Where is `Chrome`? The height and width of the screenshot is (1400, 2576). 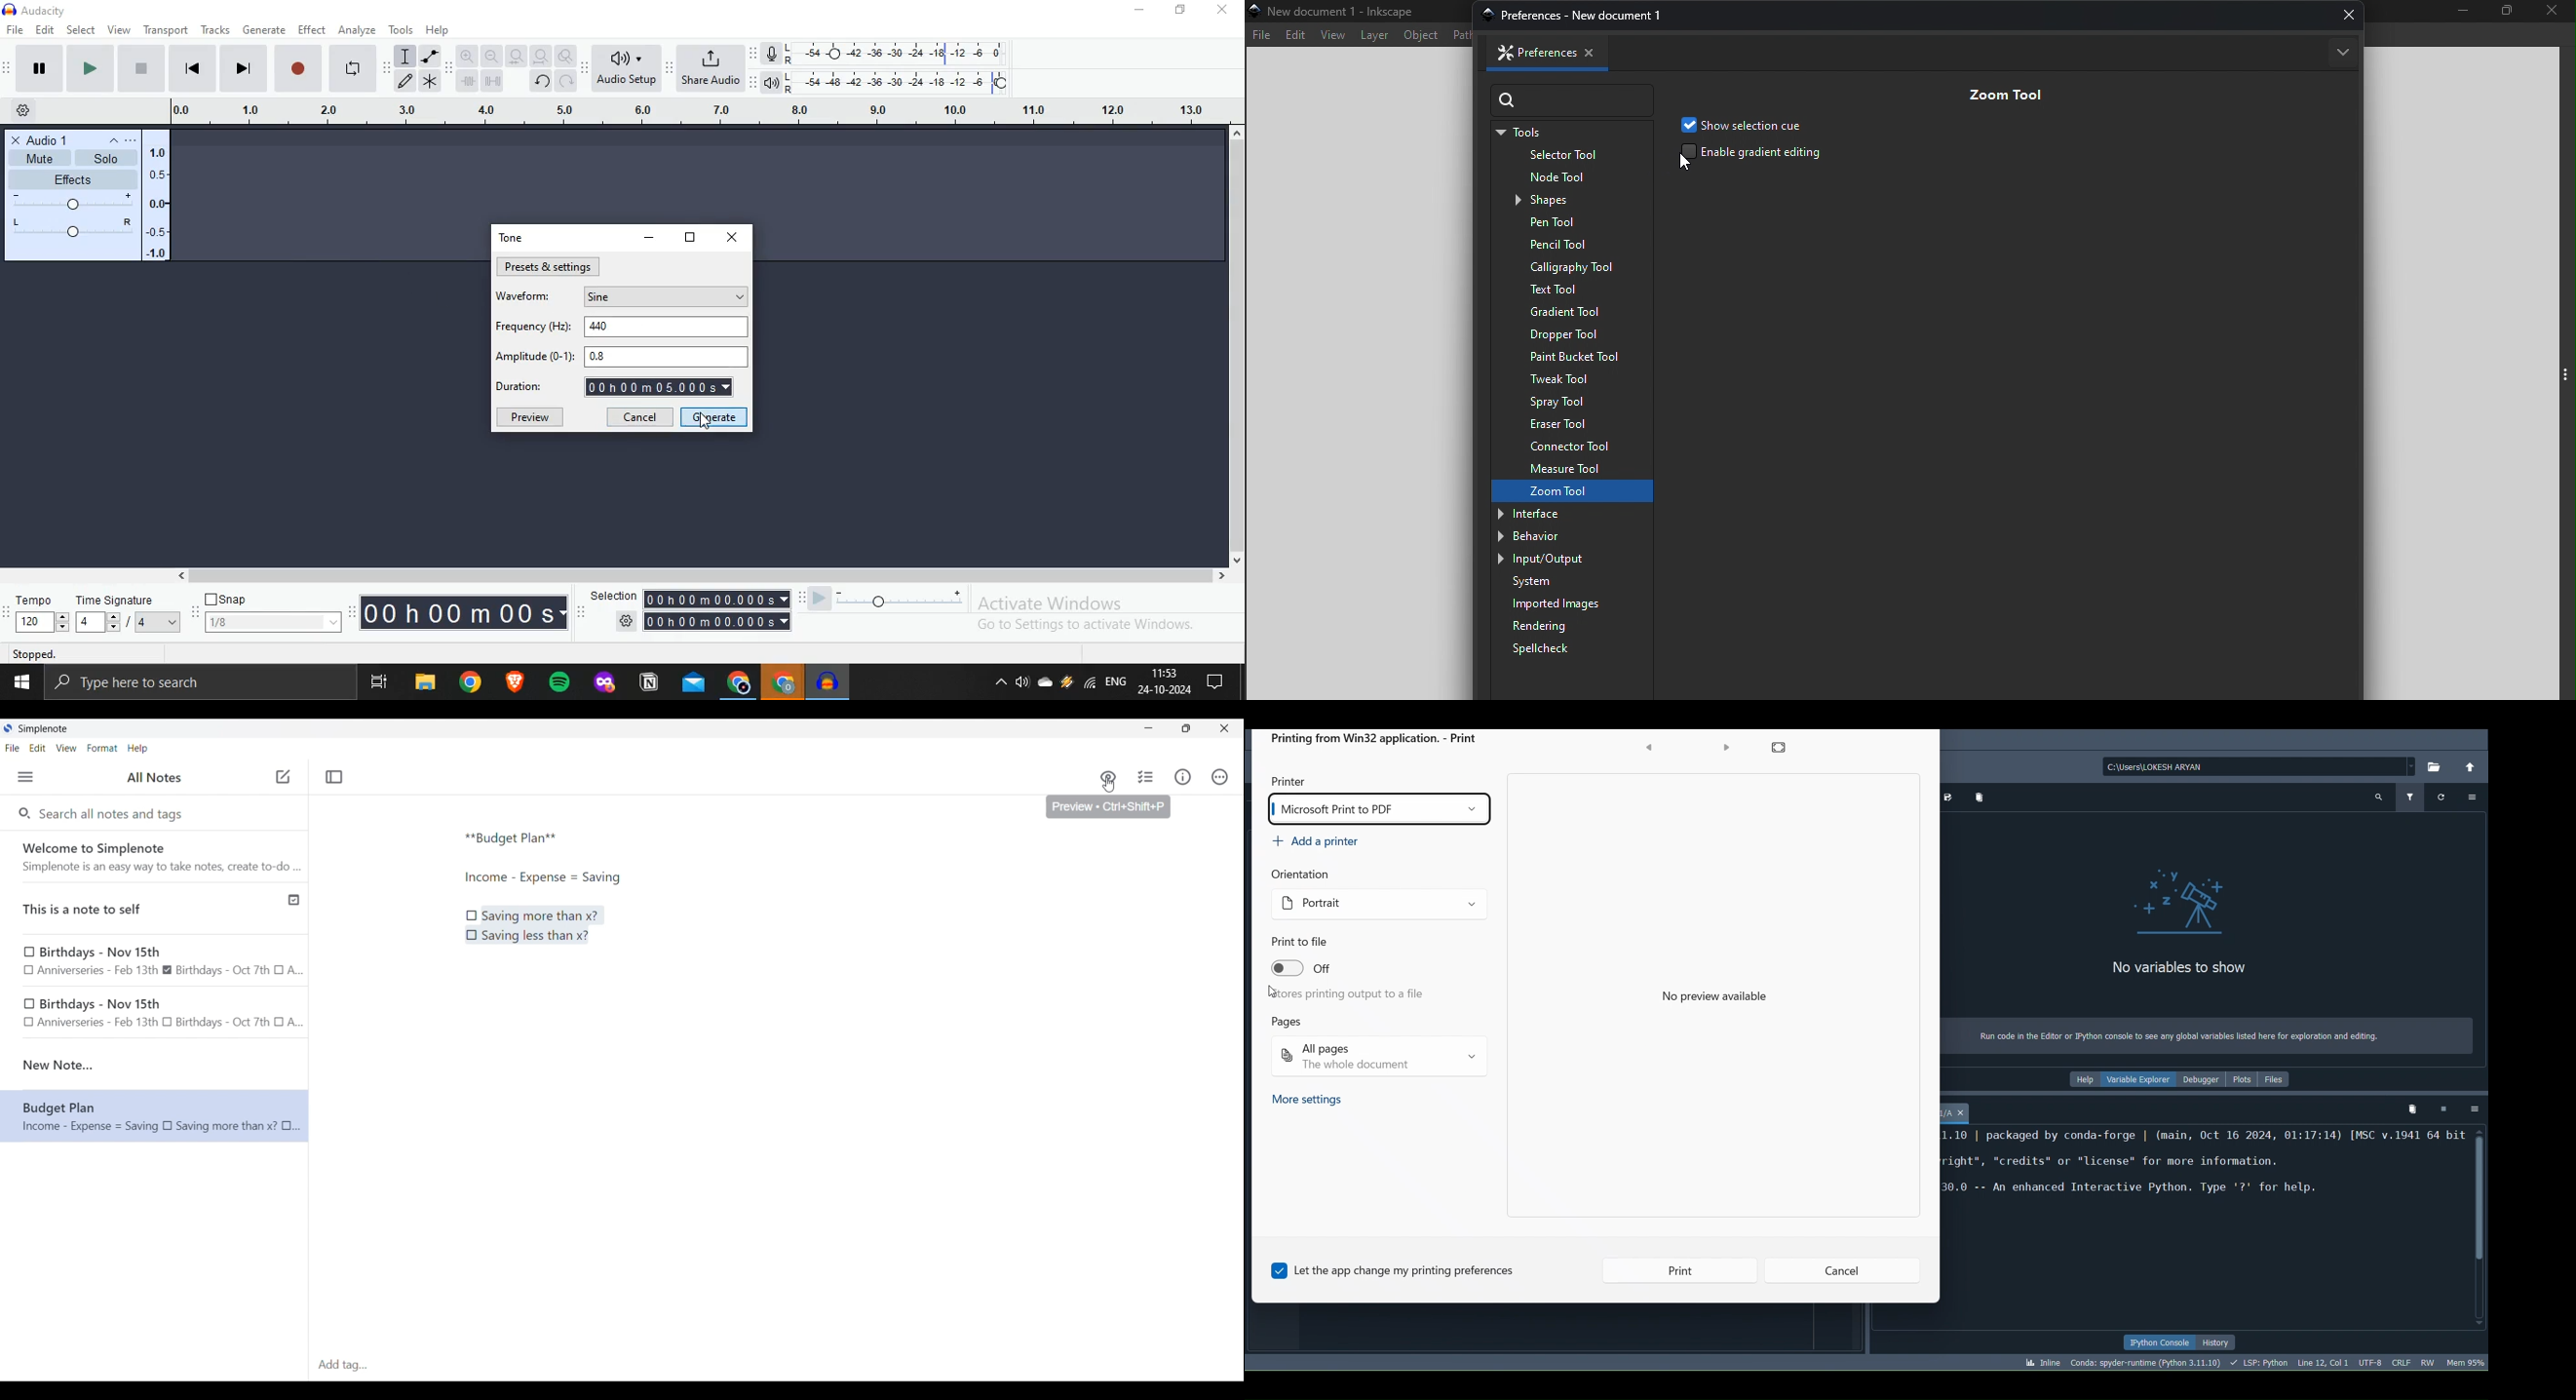
Chrome is located at coordinates (737, 684).